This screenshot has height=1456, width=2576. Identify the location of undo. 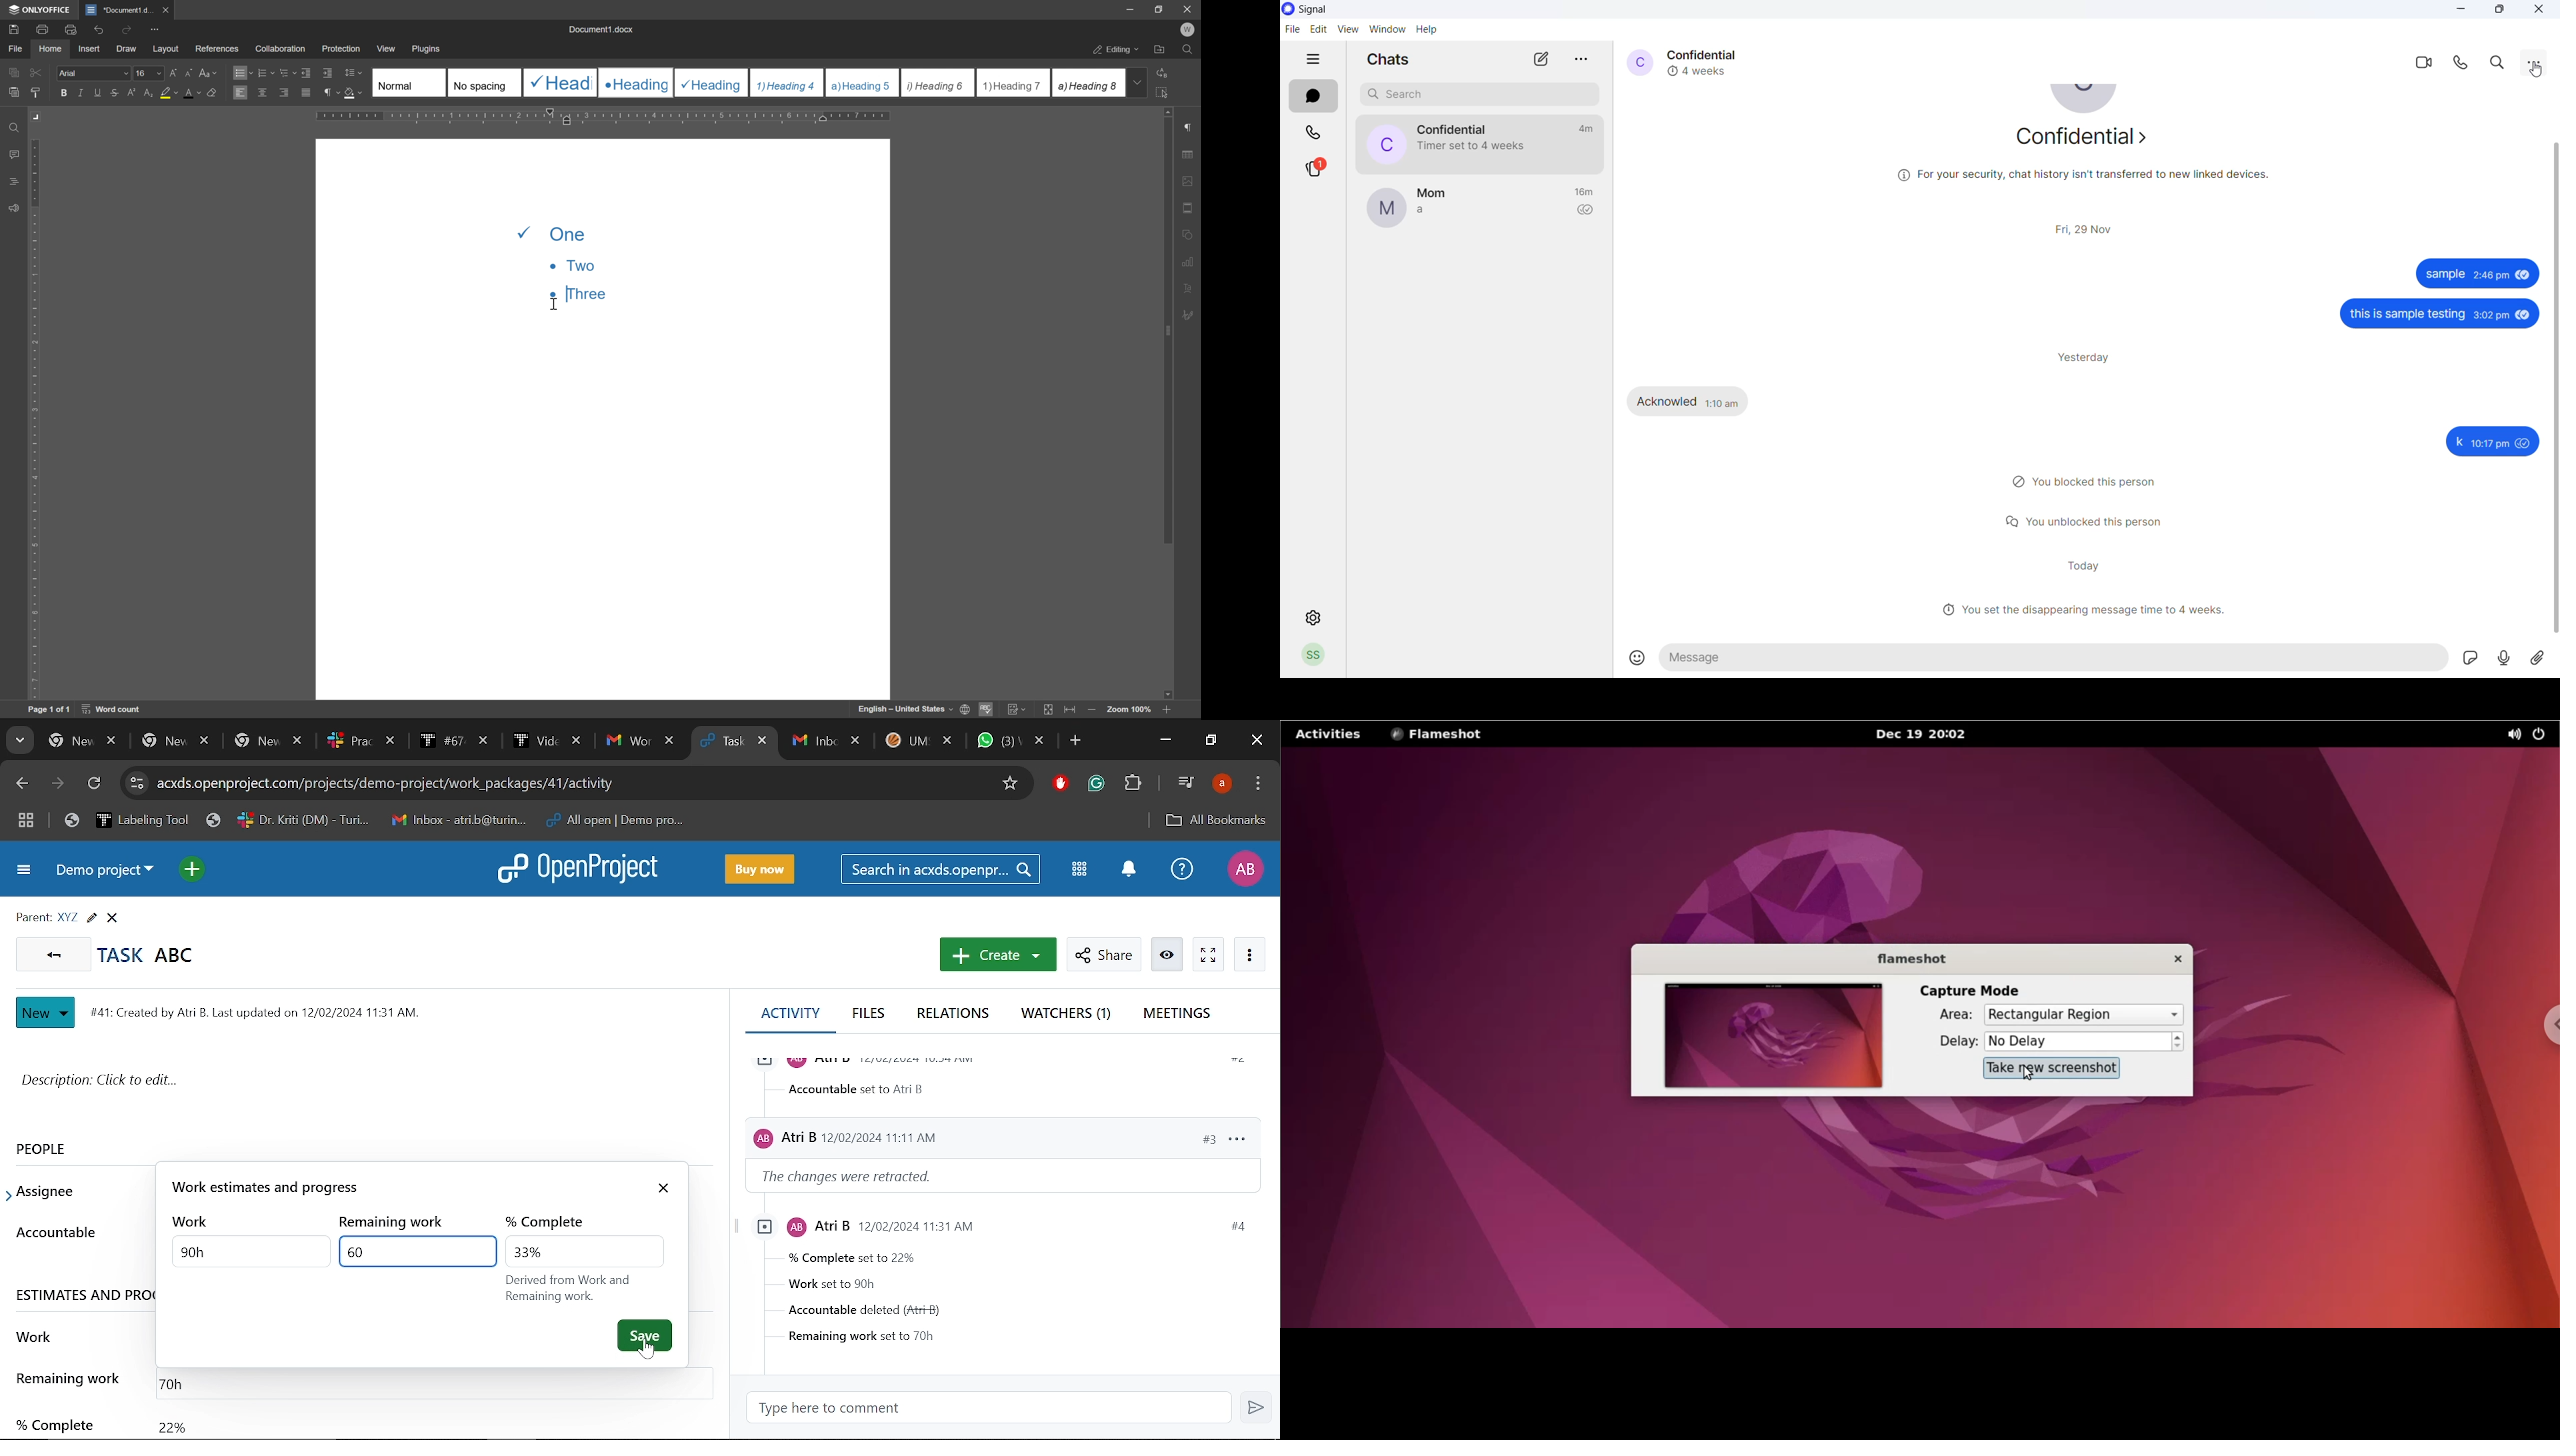
(97, 31).